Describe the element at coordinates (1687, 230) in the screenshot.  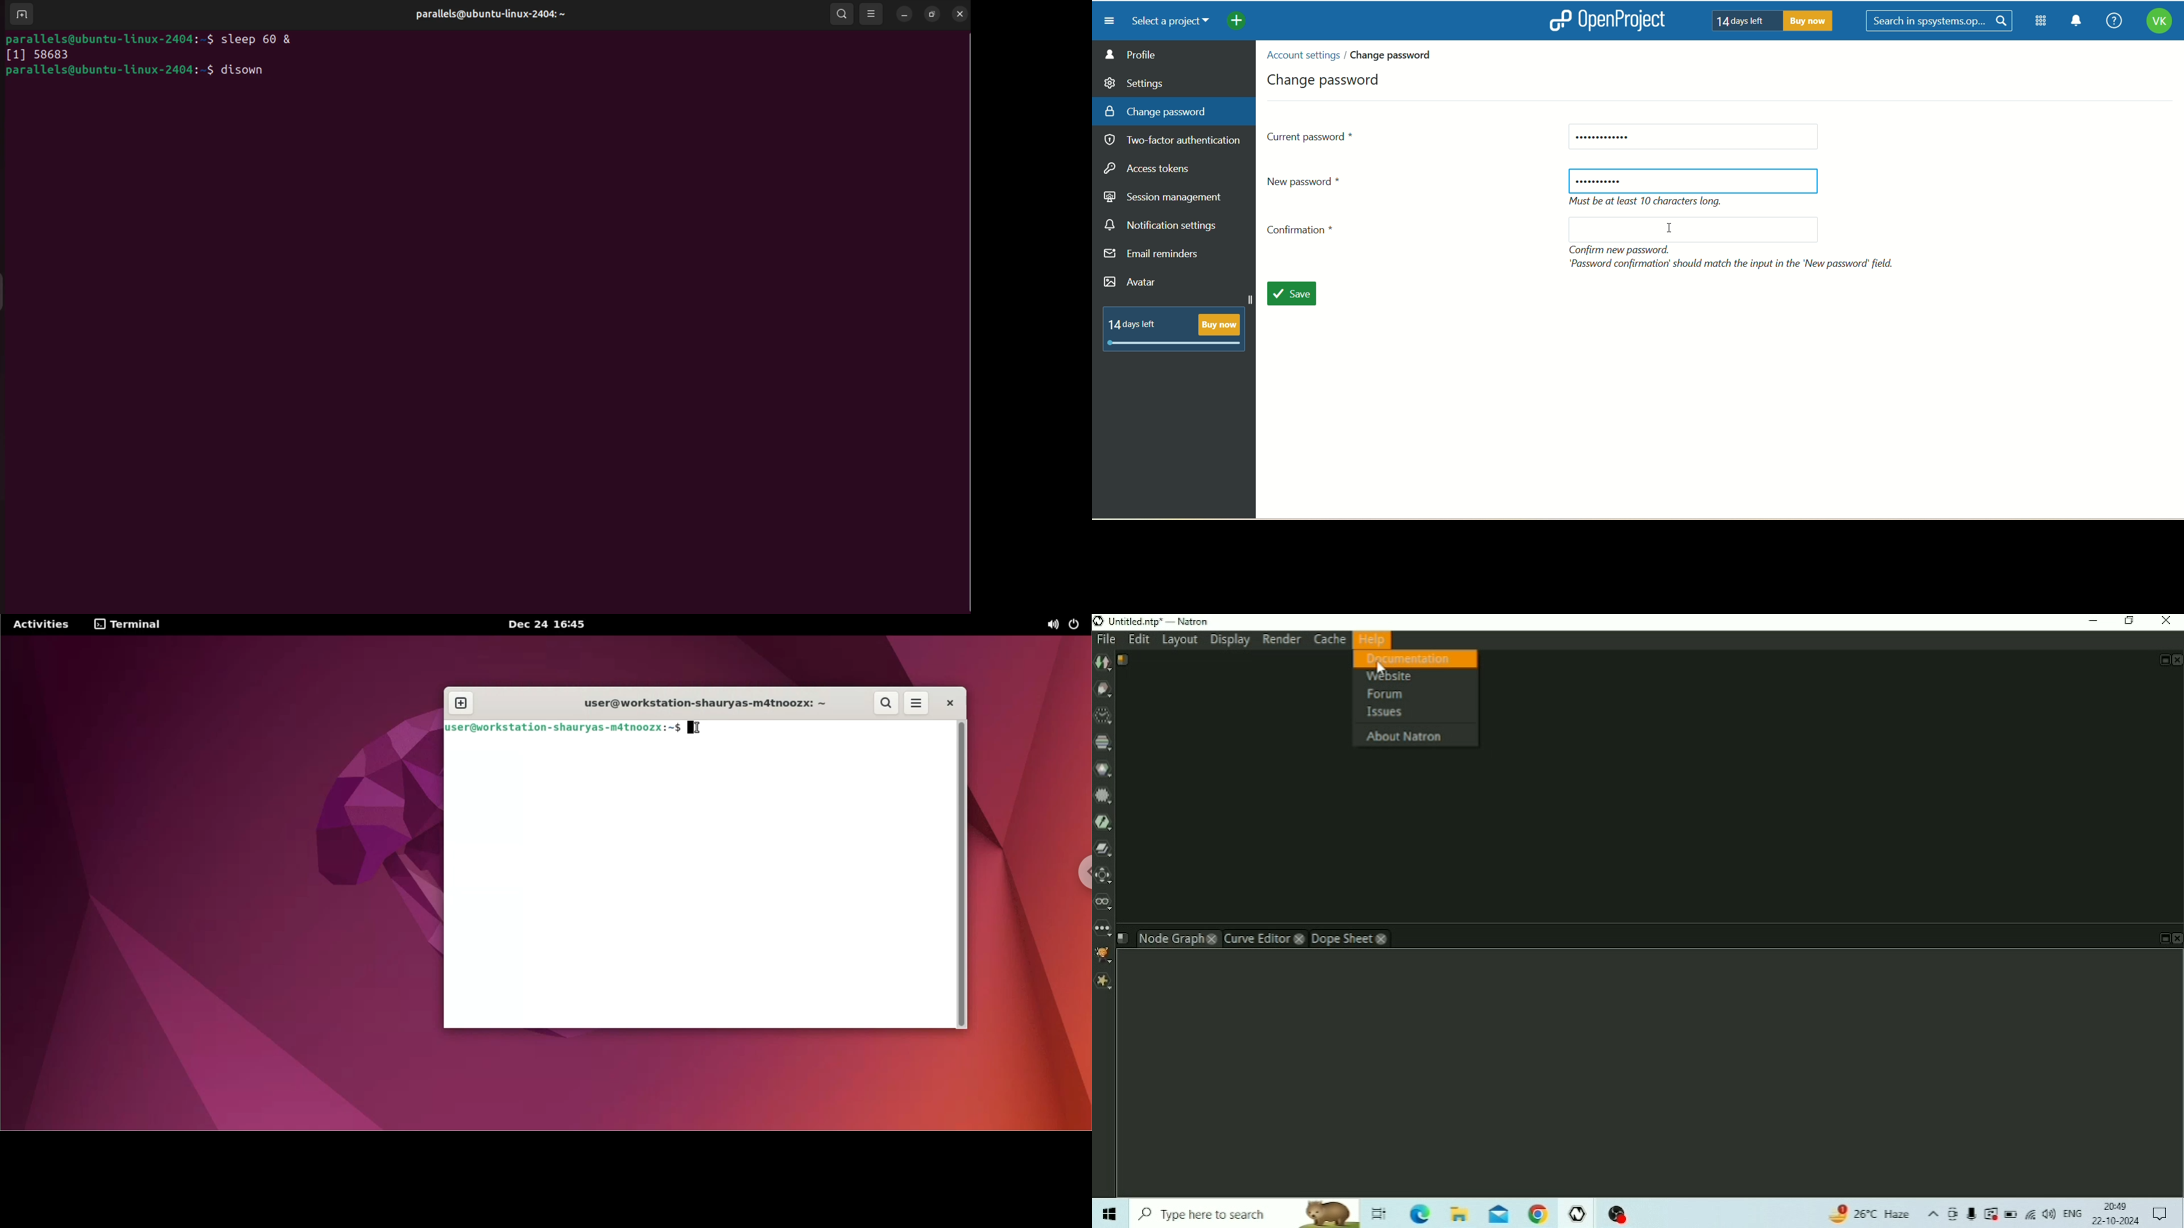
I see `blank space` at that location.